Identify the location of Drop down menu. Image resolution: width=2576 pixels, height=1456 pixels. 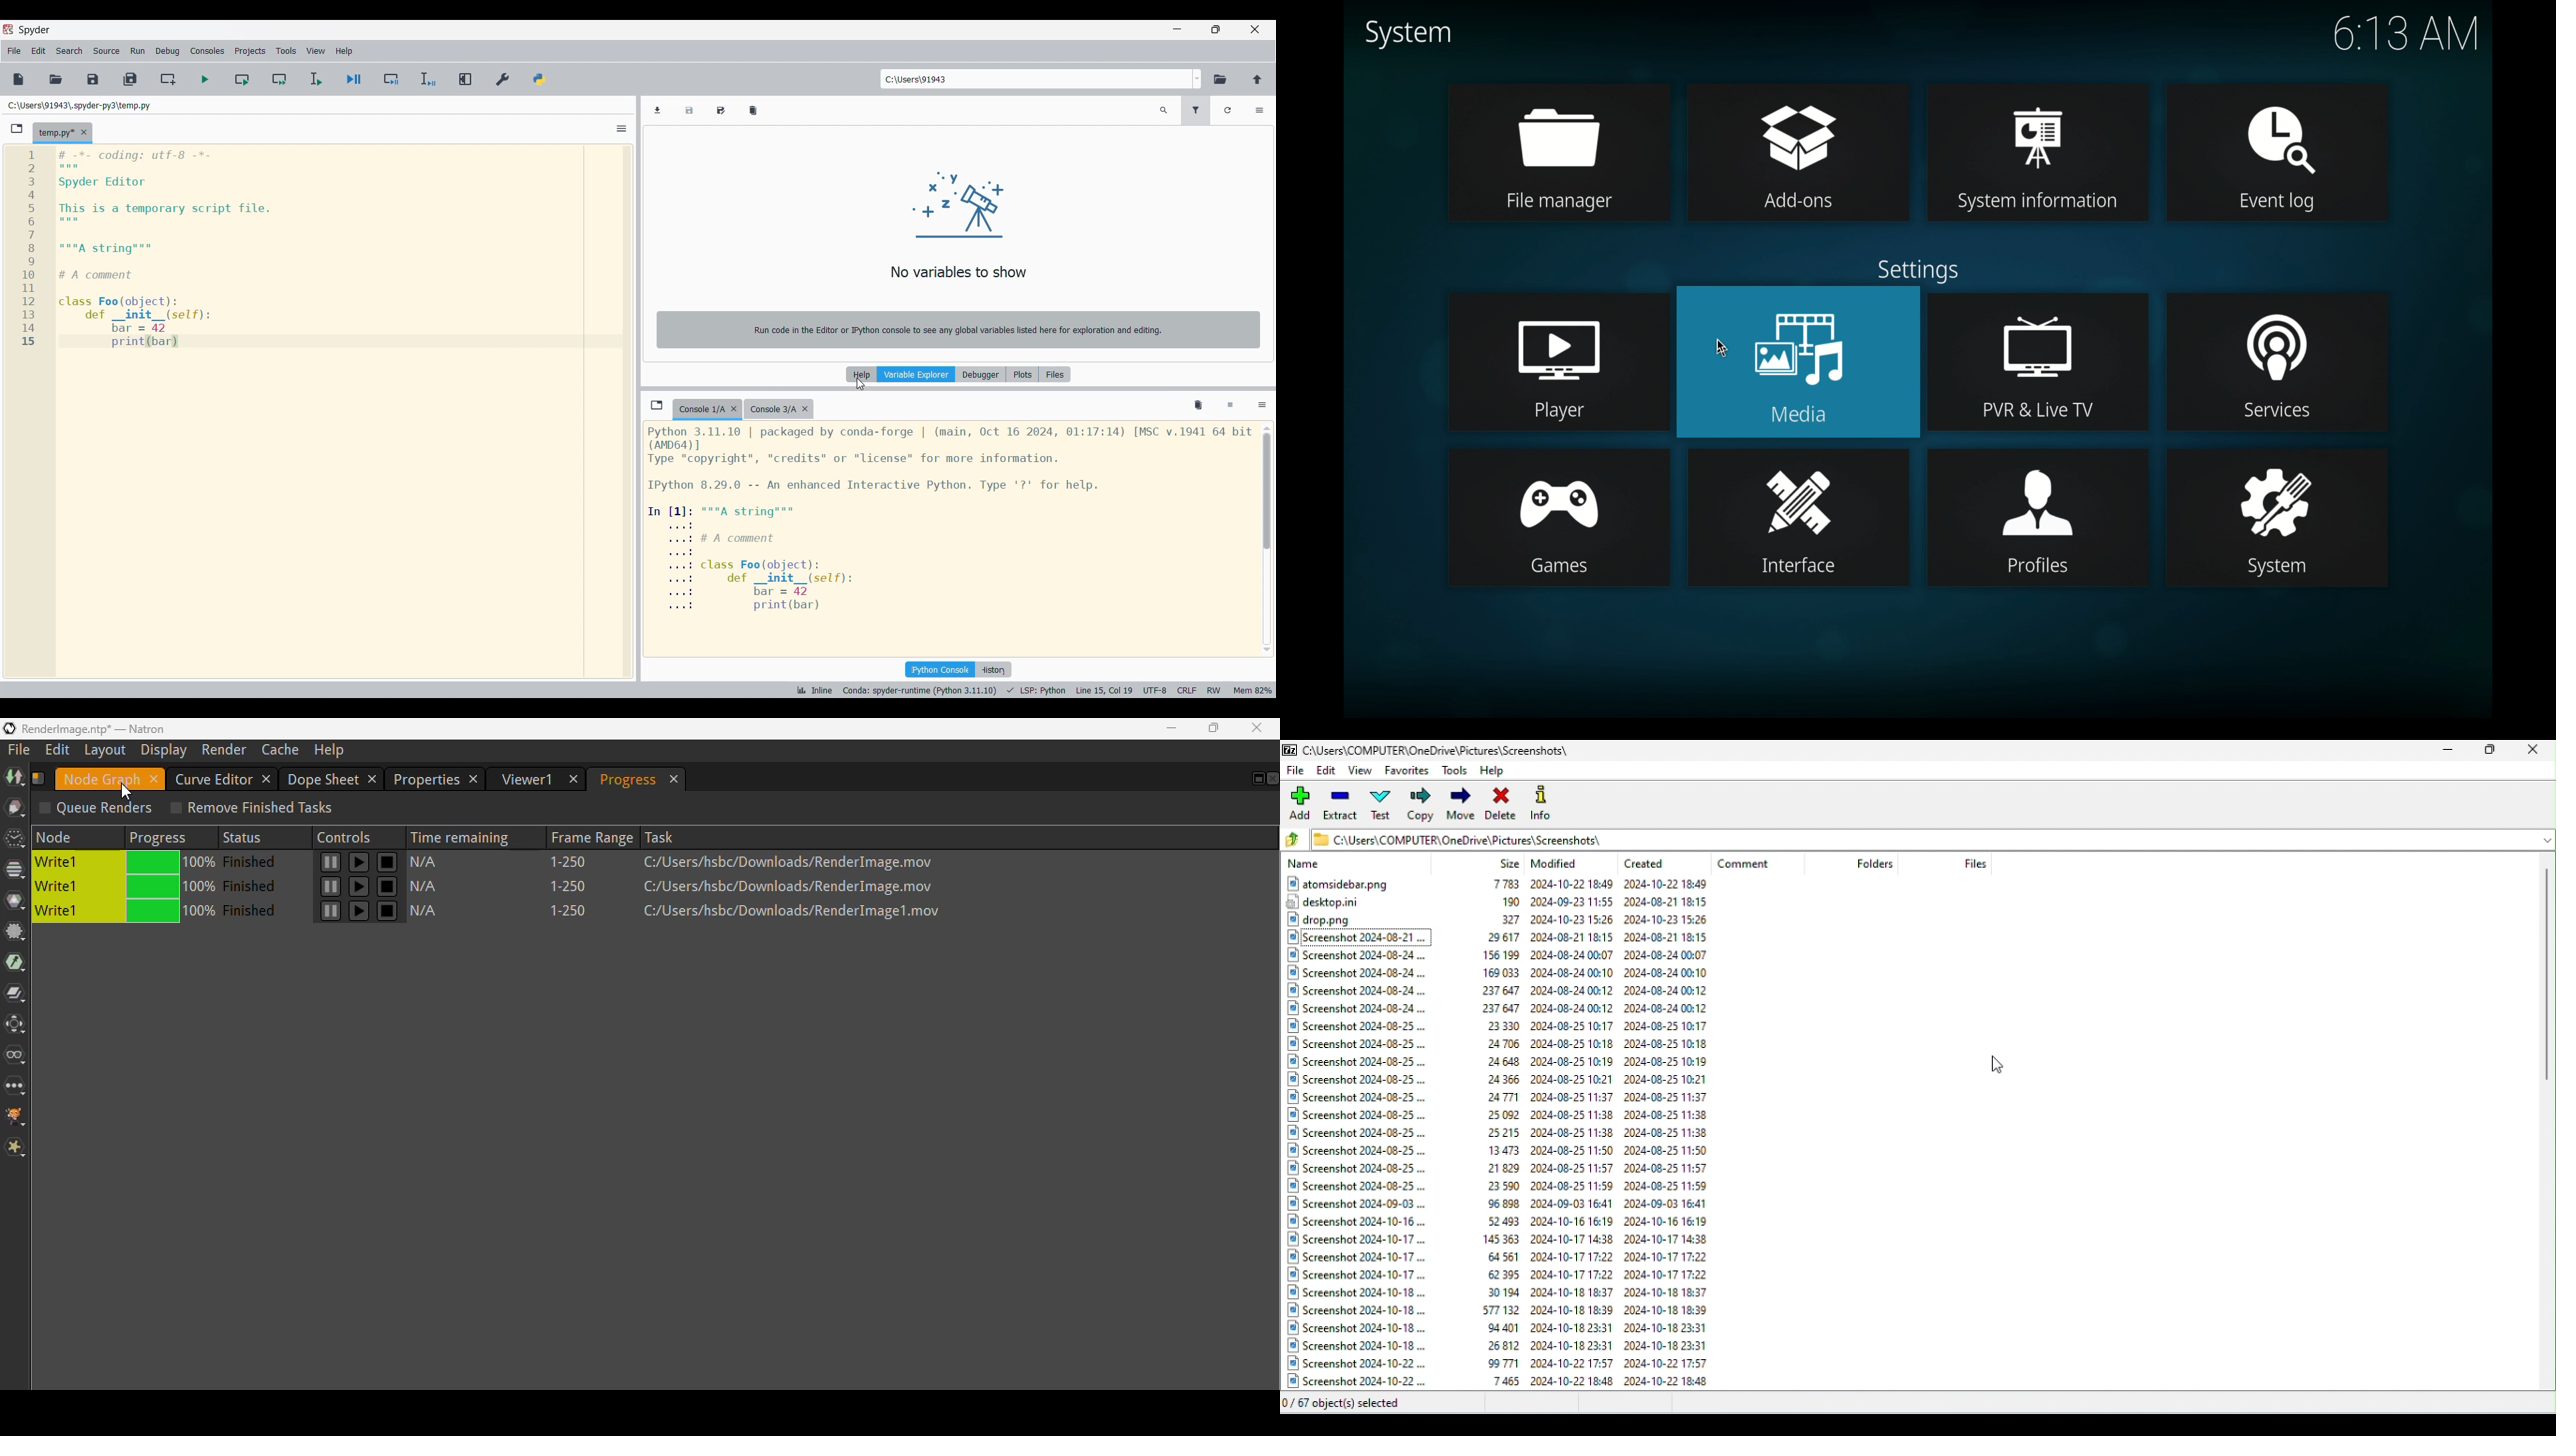
(2545, 839).